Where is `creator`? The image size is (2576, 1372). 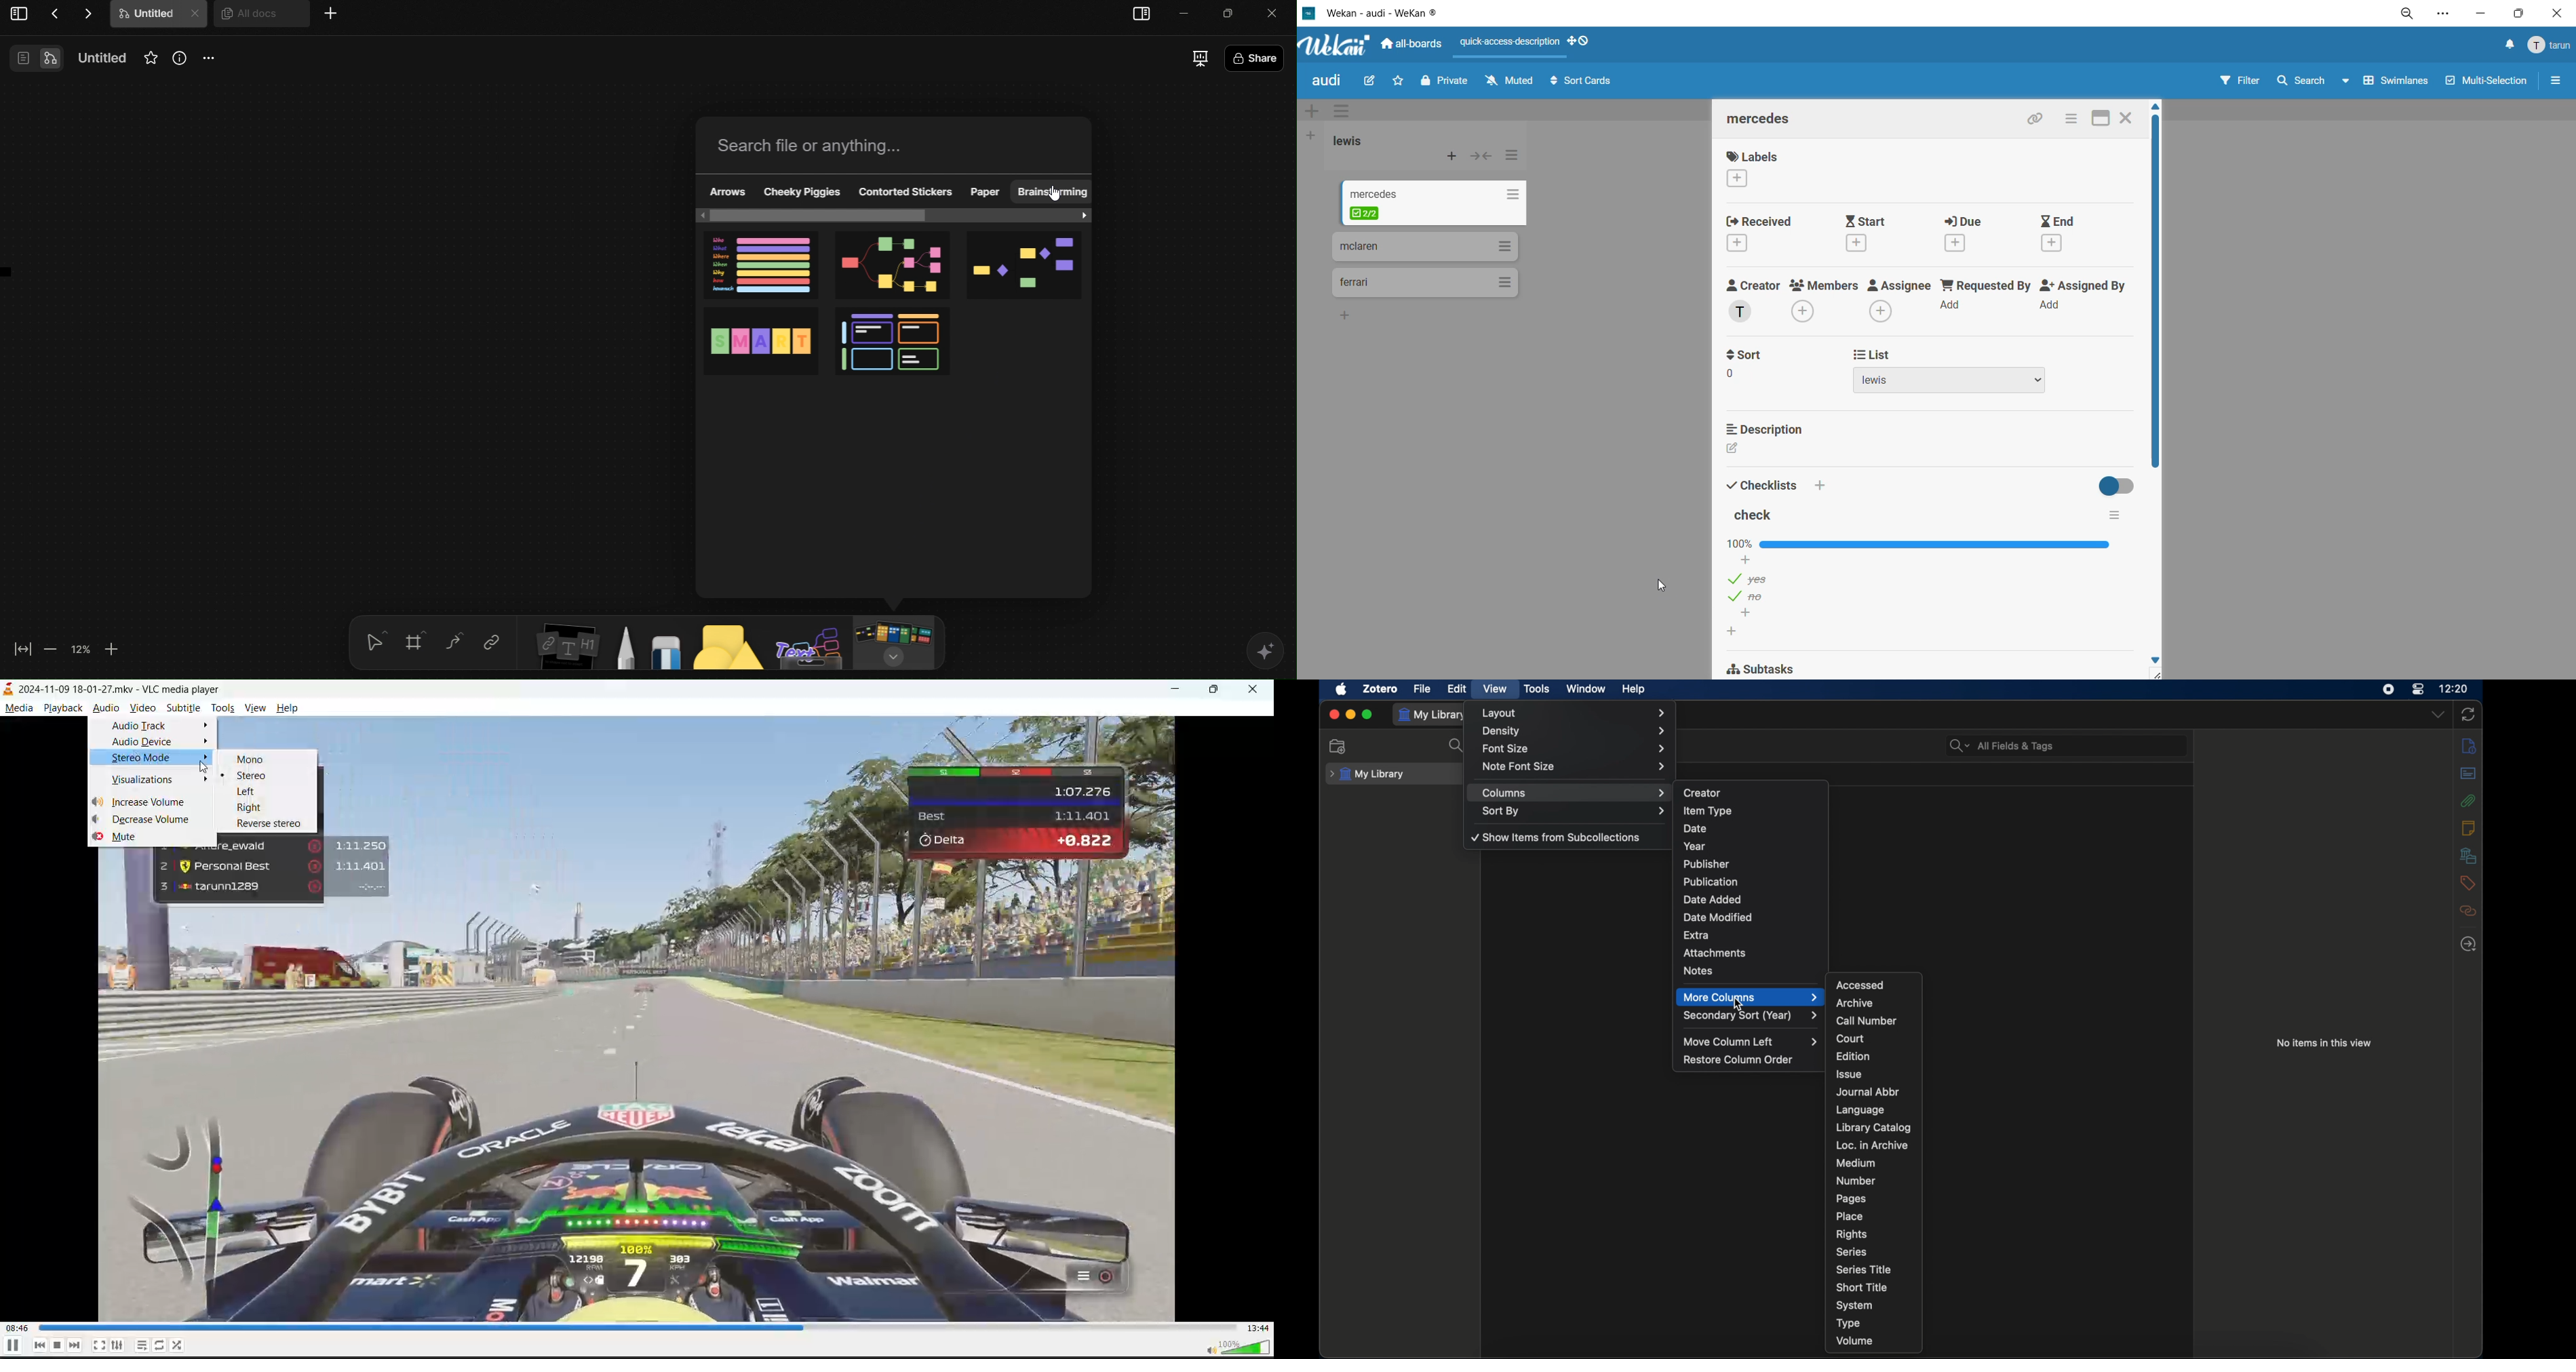
creator is located at coordinates (1701, 793).